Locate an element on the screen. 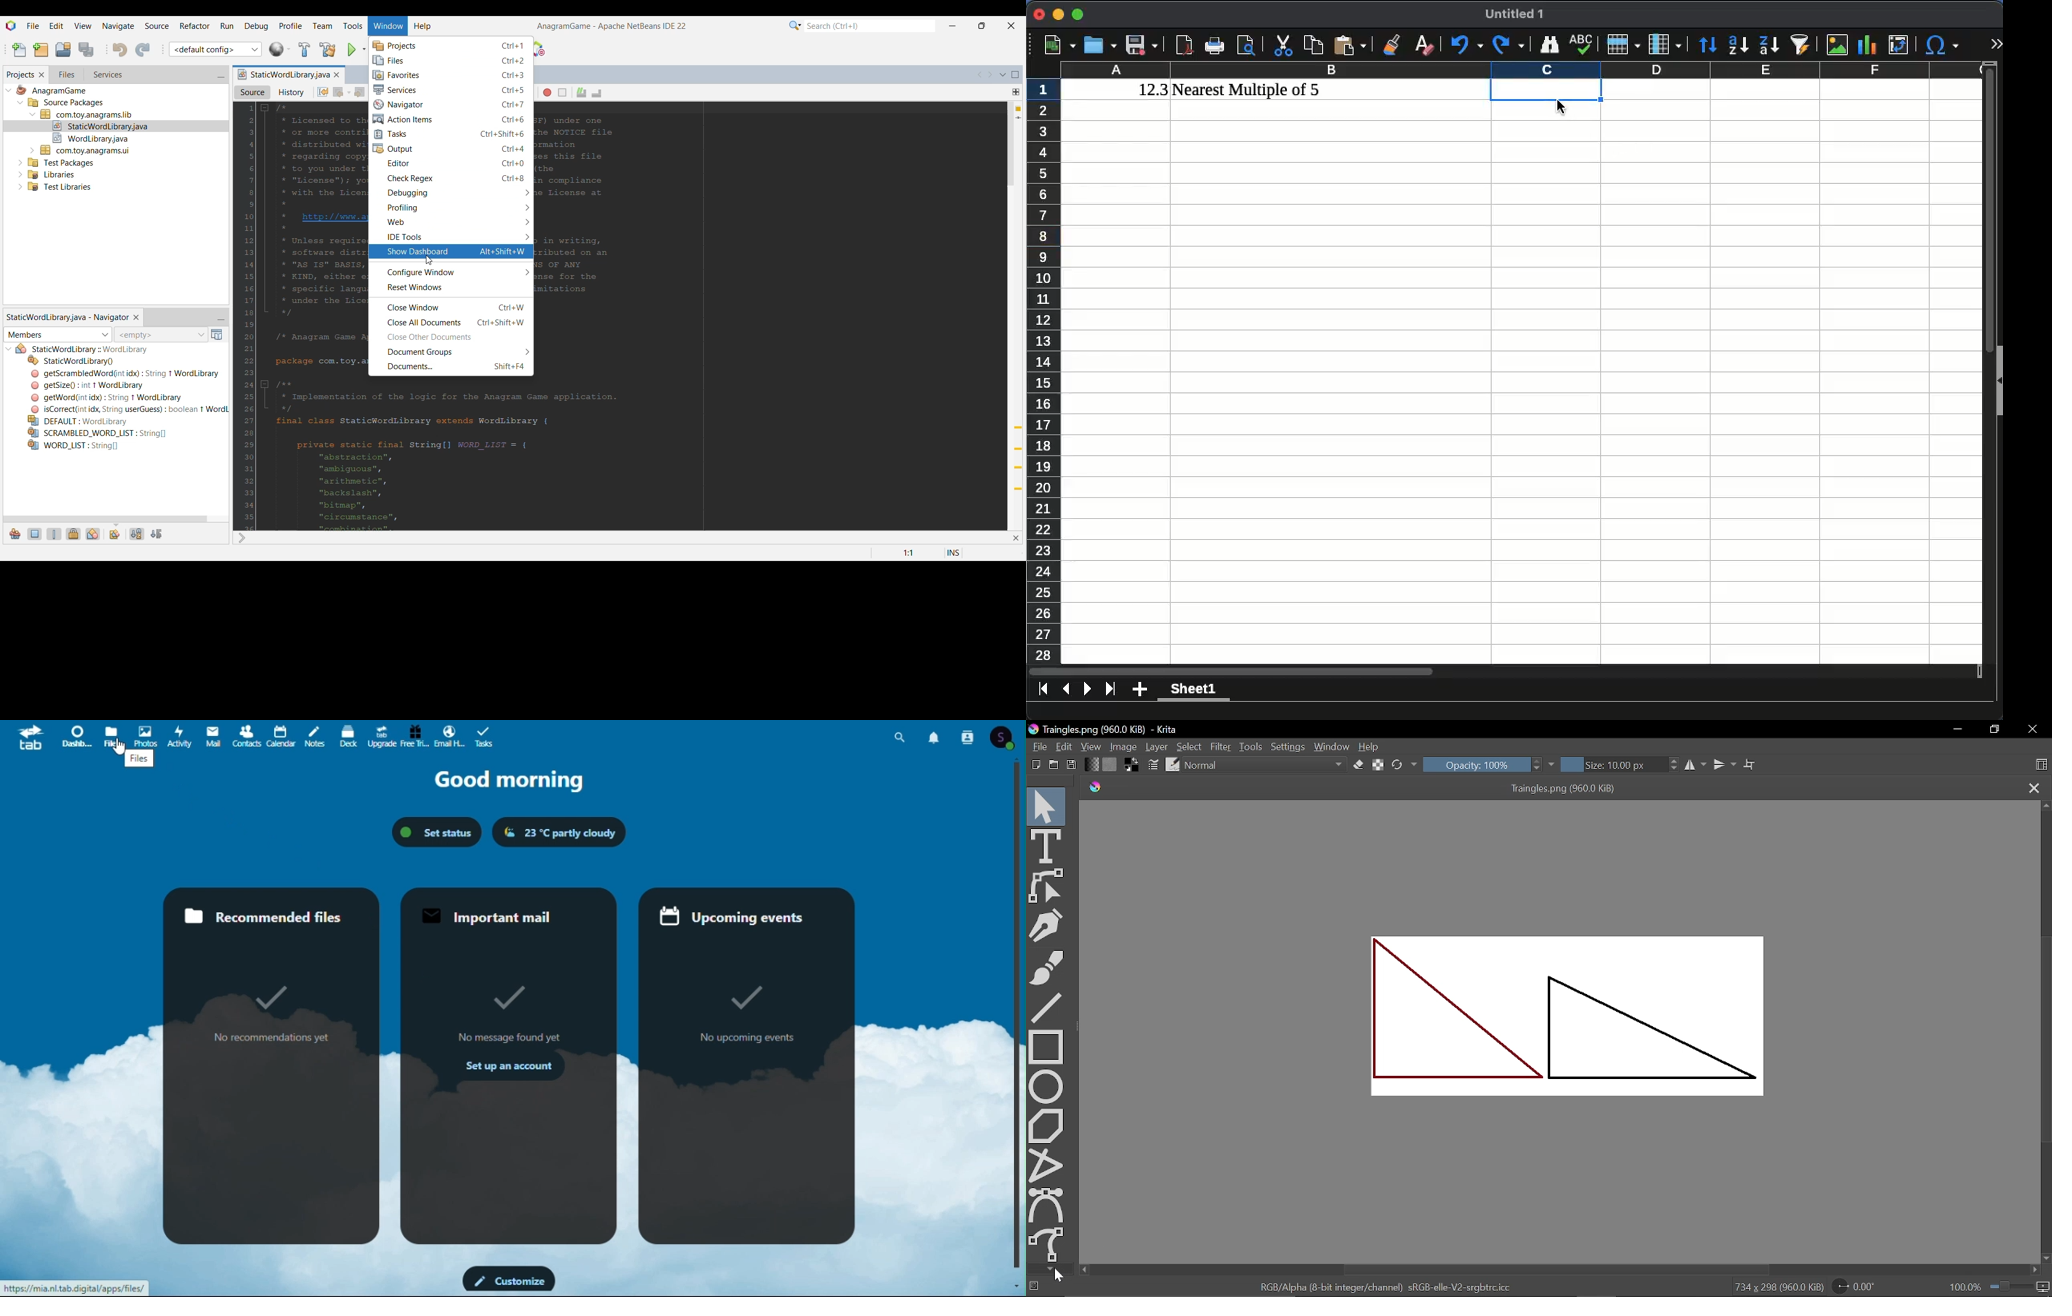  Reload original preset is located at coordinates (1398, 765).